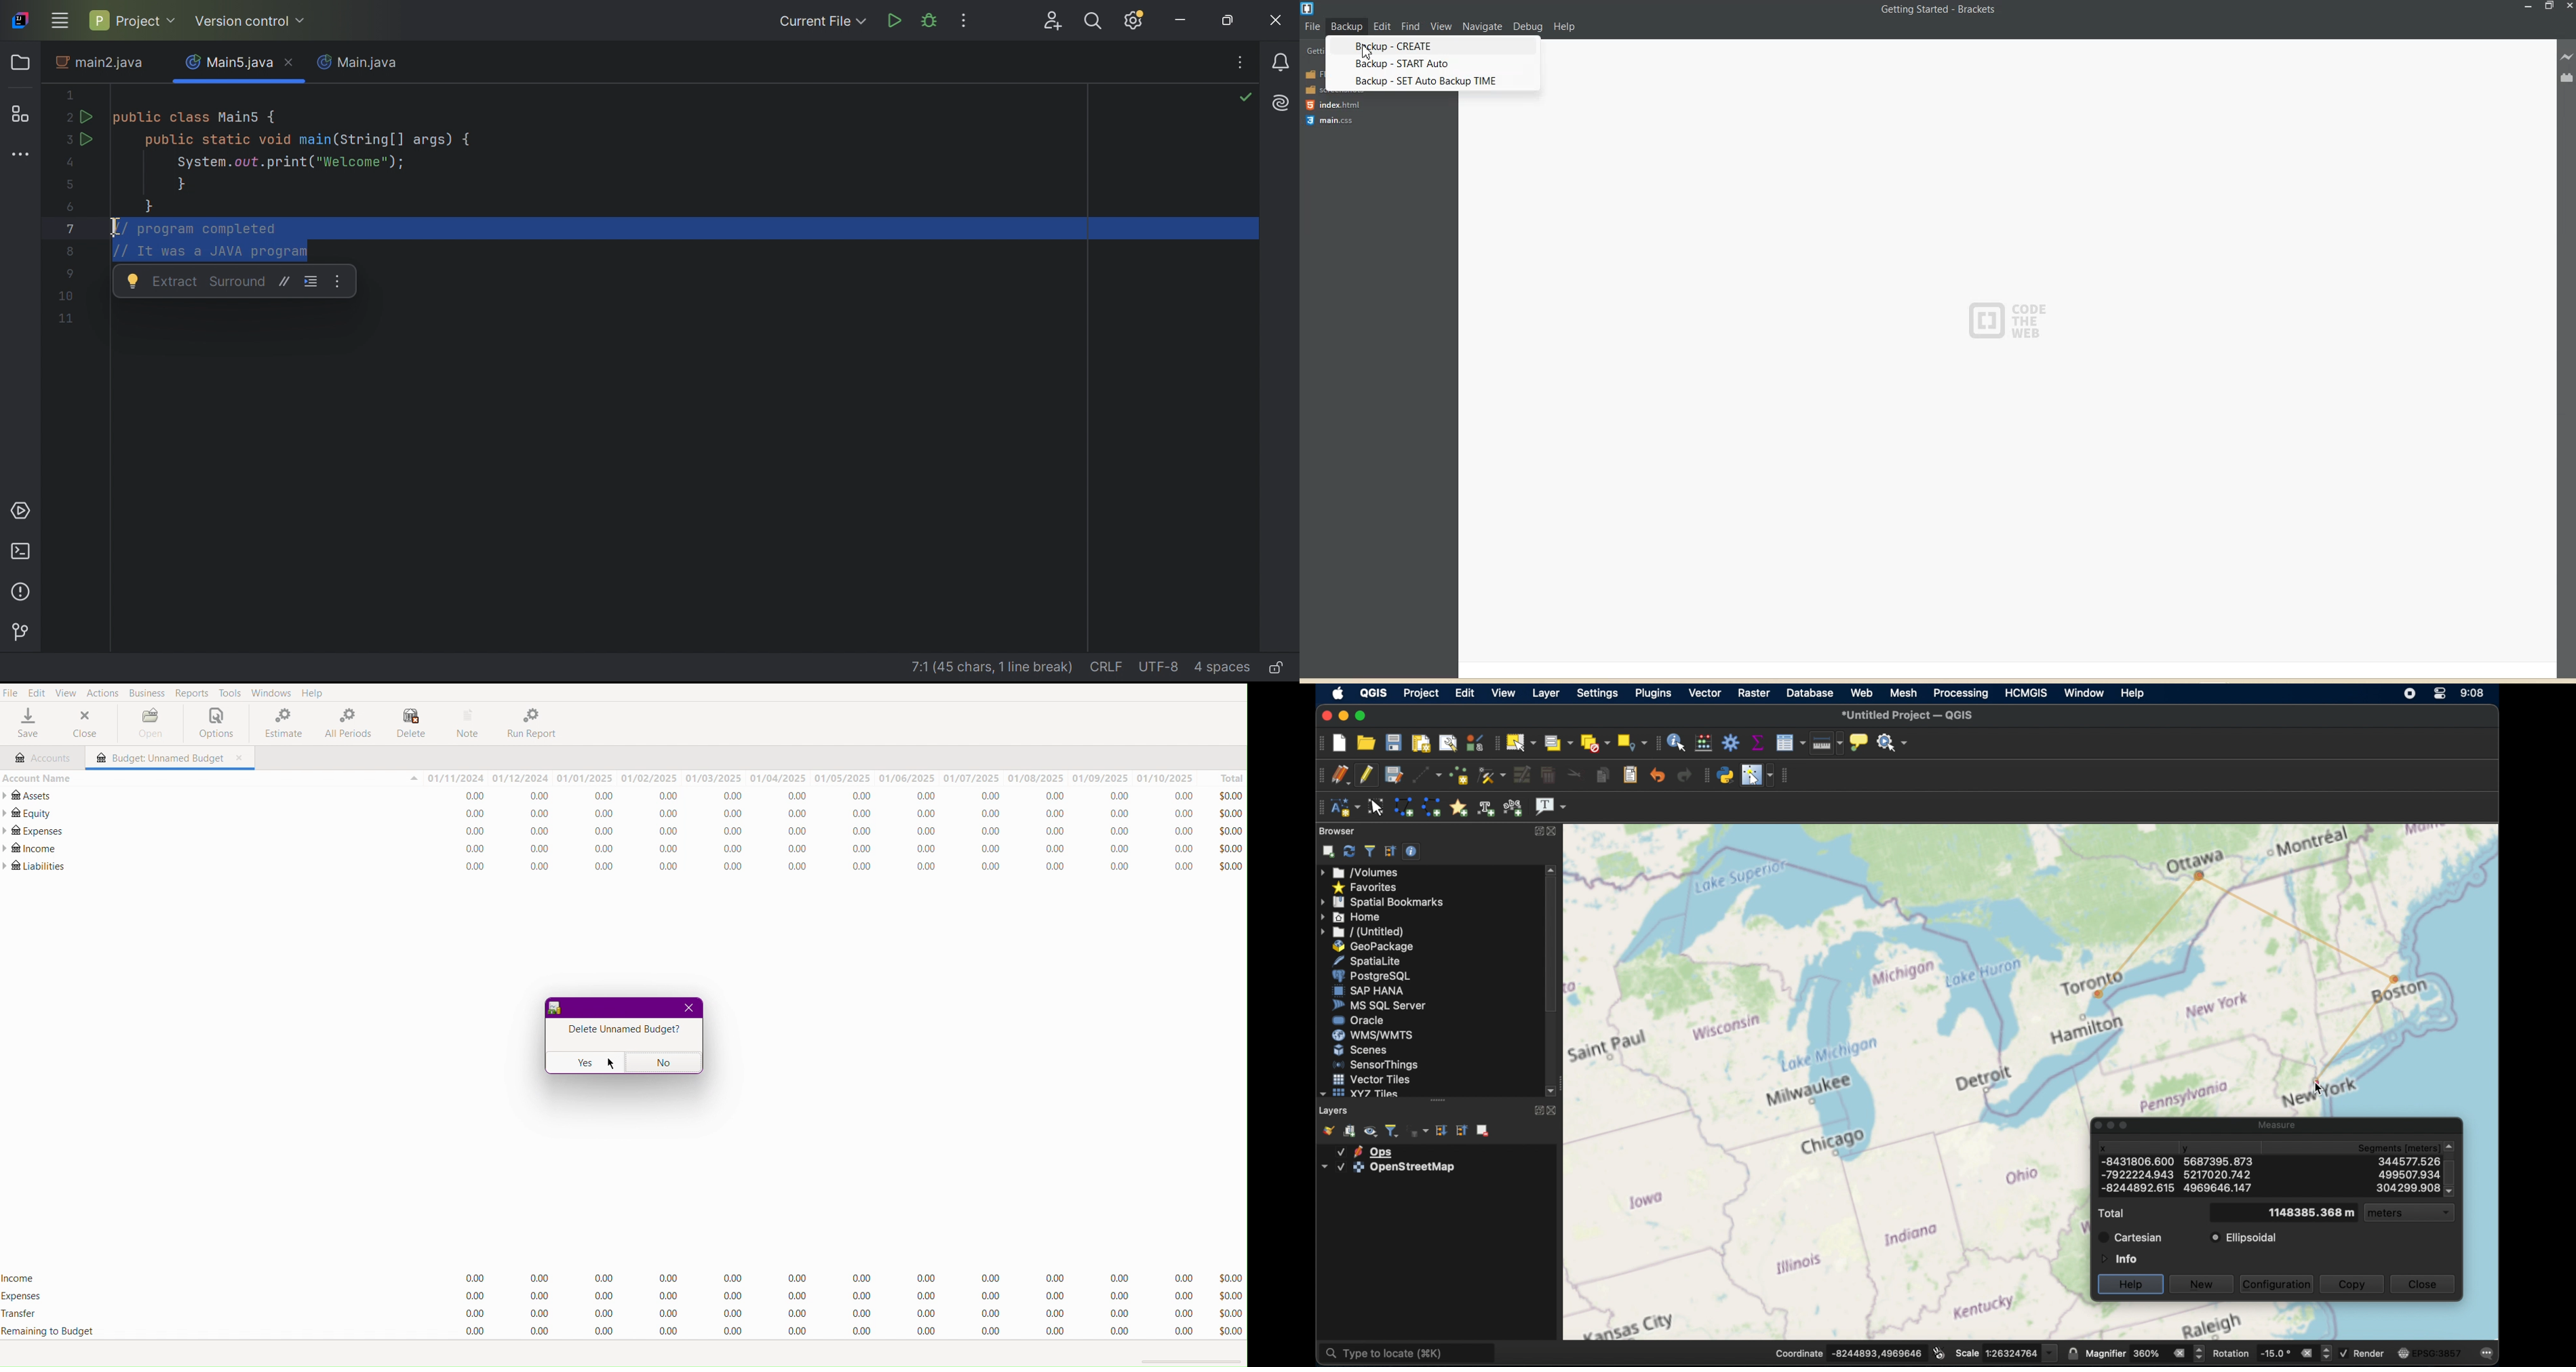 The height and width of the screenshot is (1372, 2576). What do you see at coordinates (2136, 1173) in the screenshot?
I see `x` at bounding box center [2136, 1173].